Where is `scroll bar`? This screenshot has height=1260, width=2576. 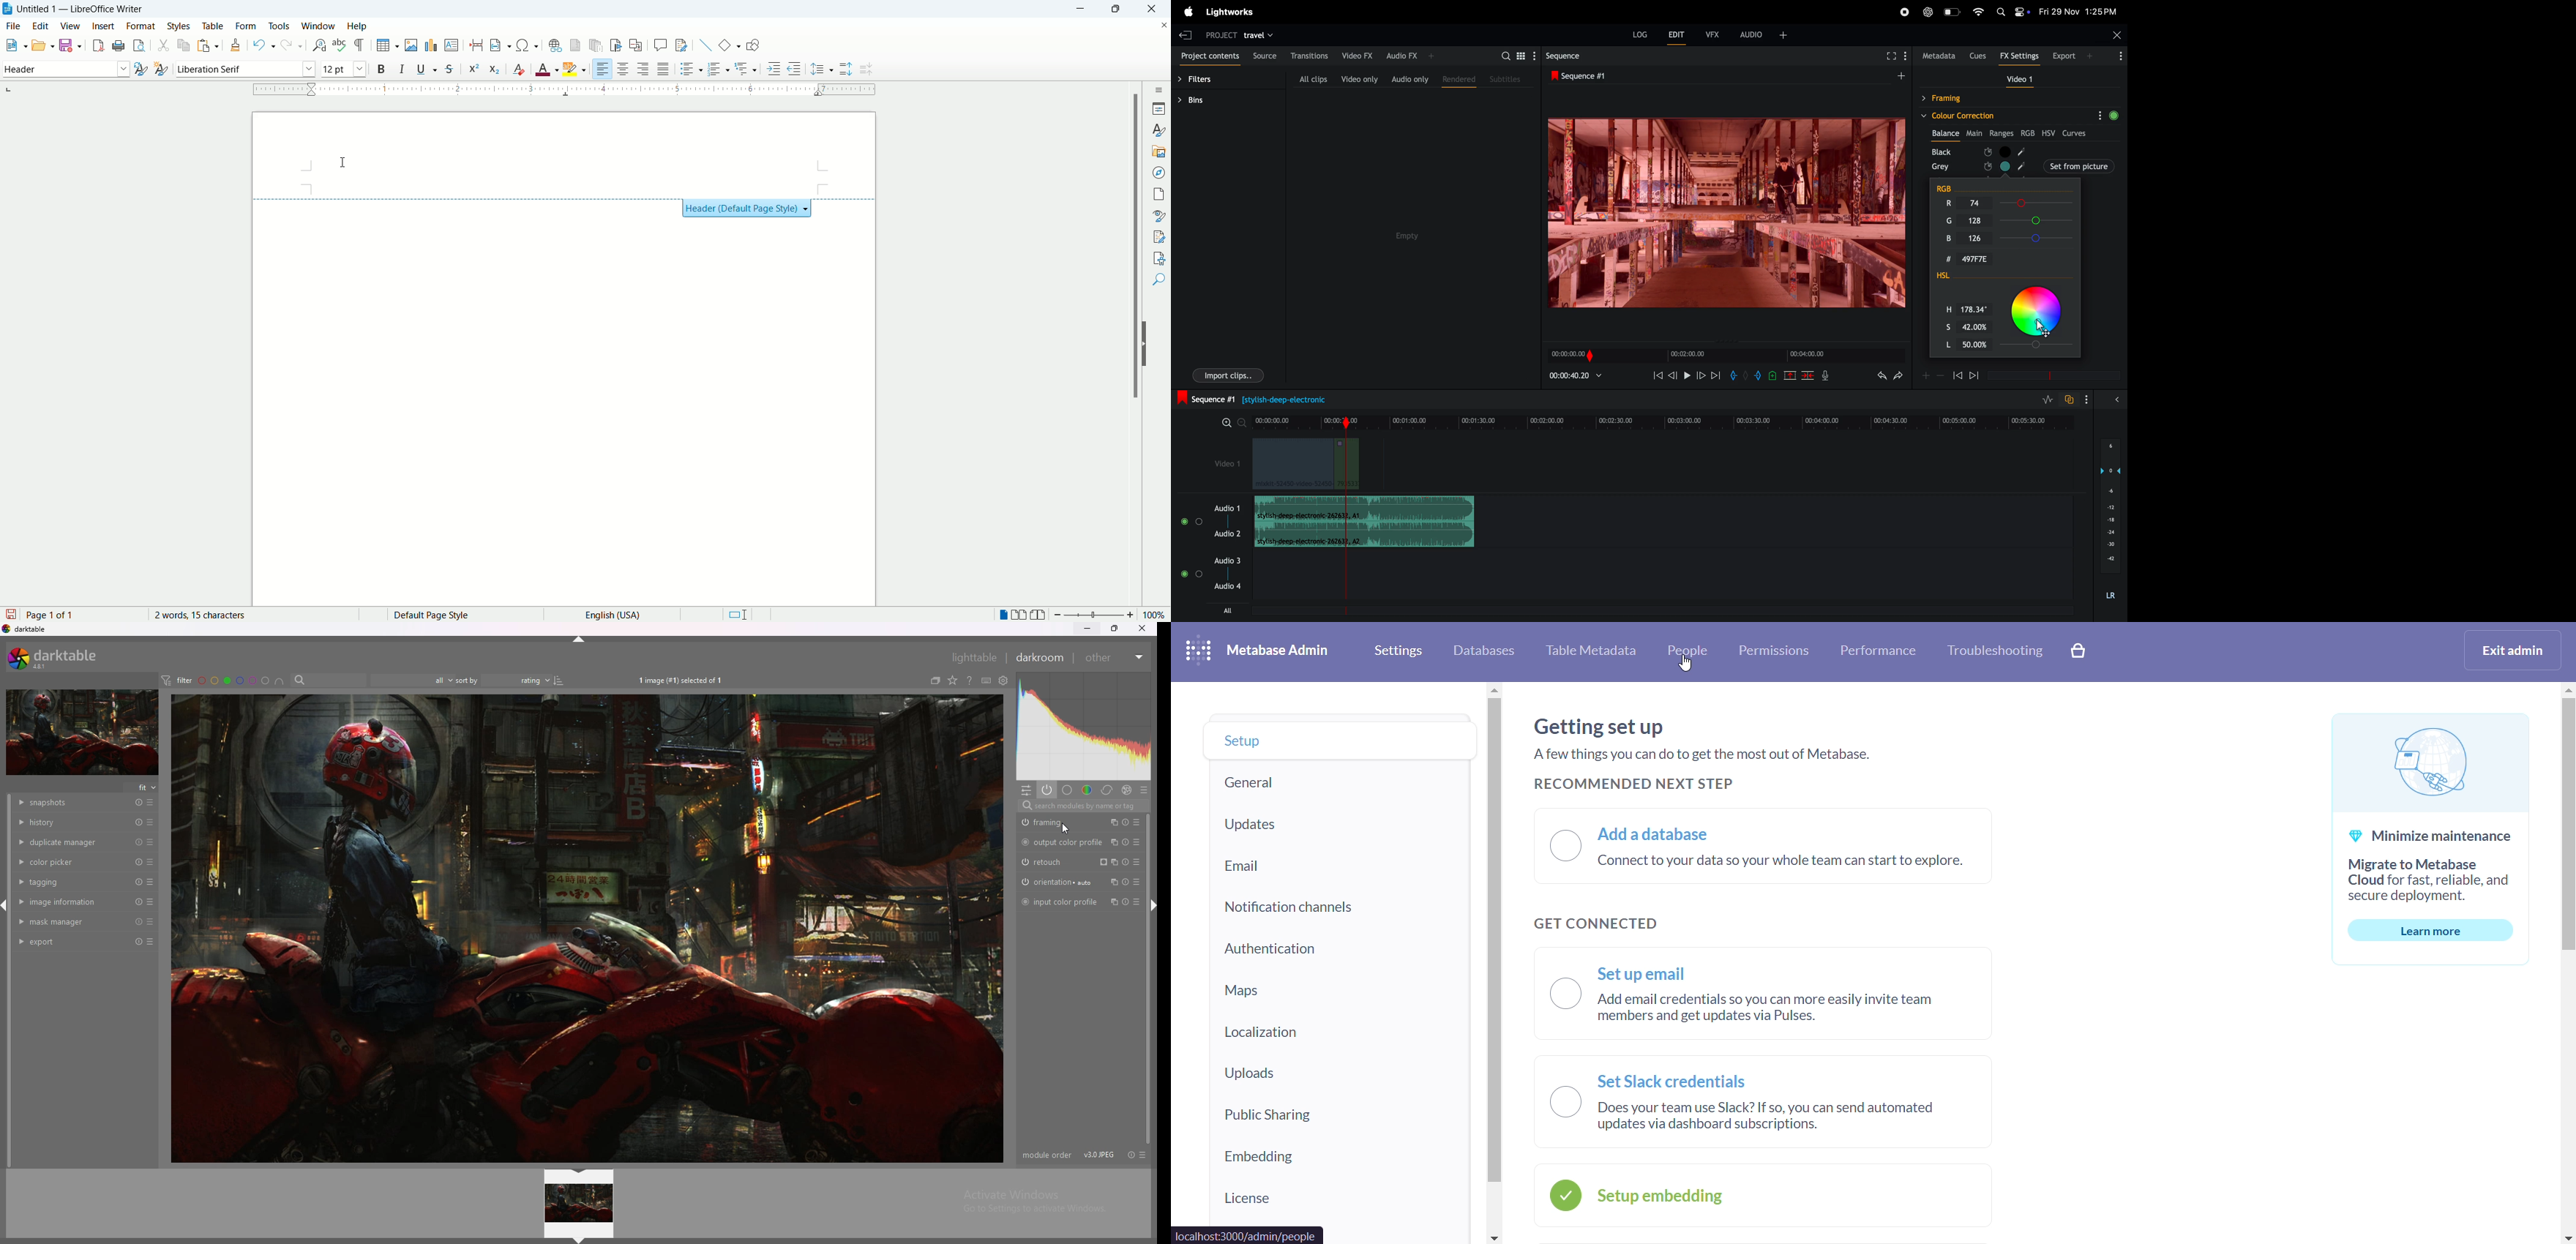 scroll bar is located at coordinates (1147, 980).